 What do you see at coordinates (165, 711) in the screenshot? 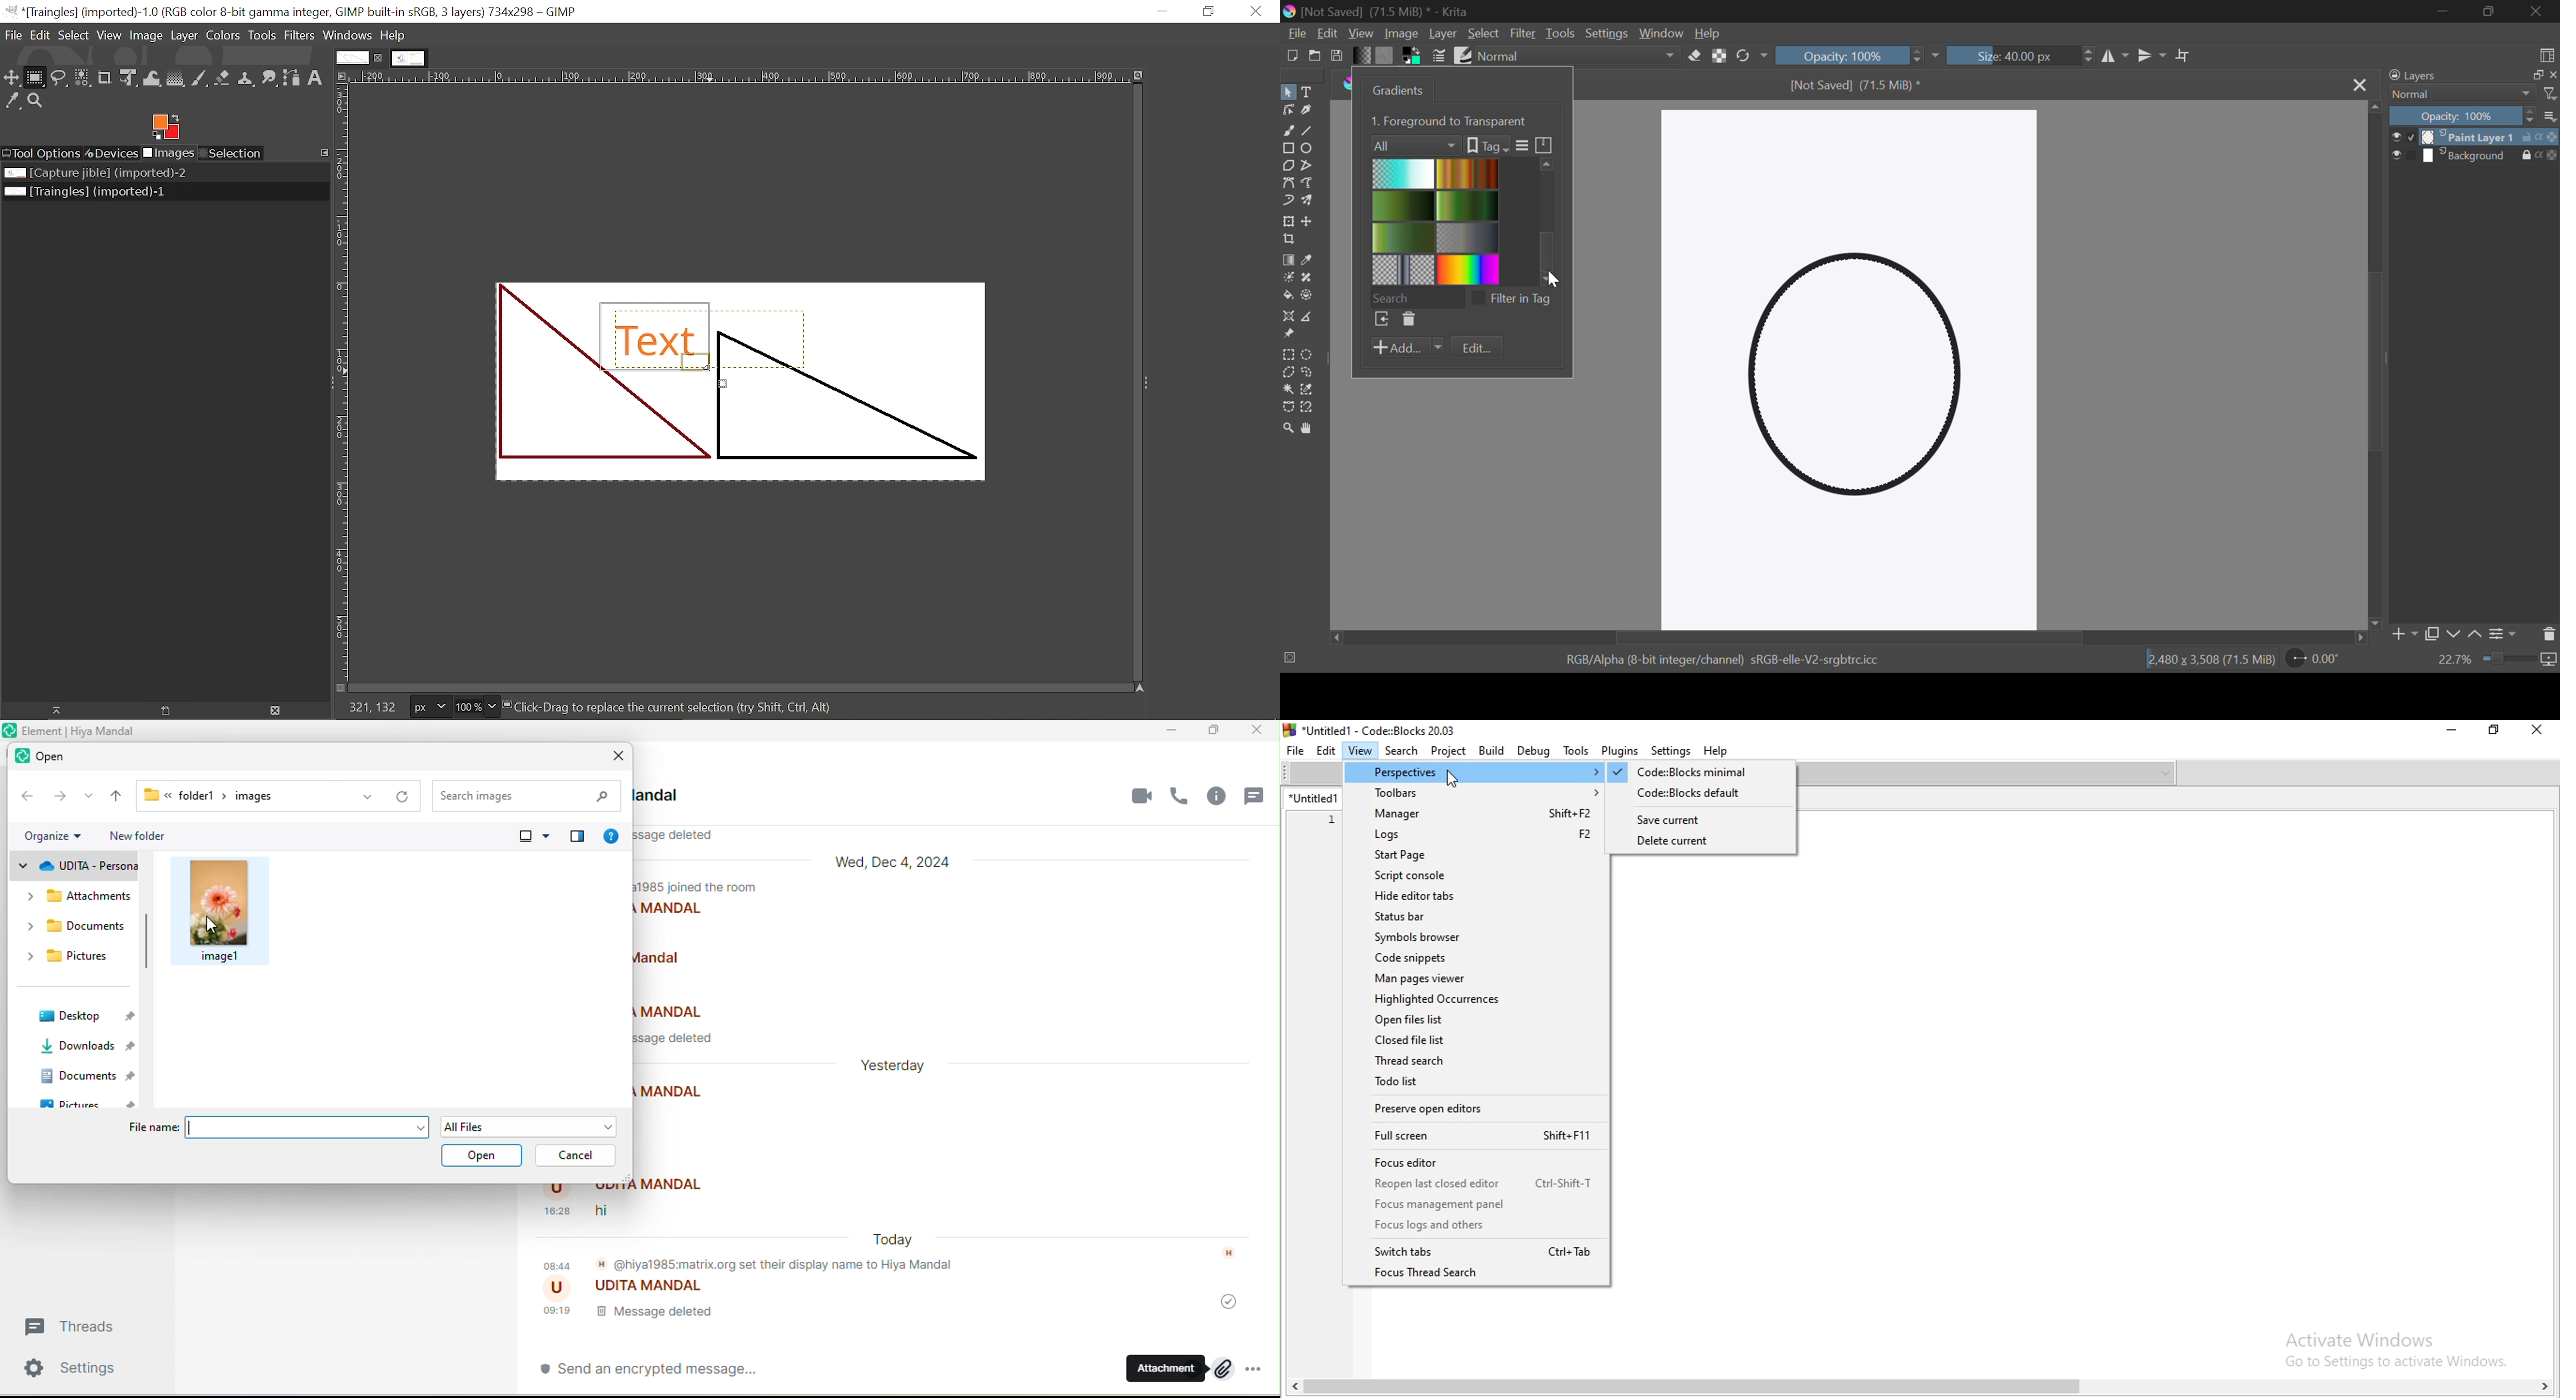
I see `Open new display for this image` at bounding box center [165, 711].